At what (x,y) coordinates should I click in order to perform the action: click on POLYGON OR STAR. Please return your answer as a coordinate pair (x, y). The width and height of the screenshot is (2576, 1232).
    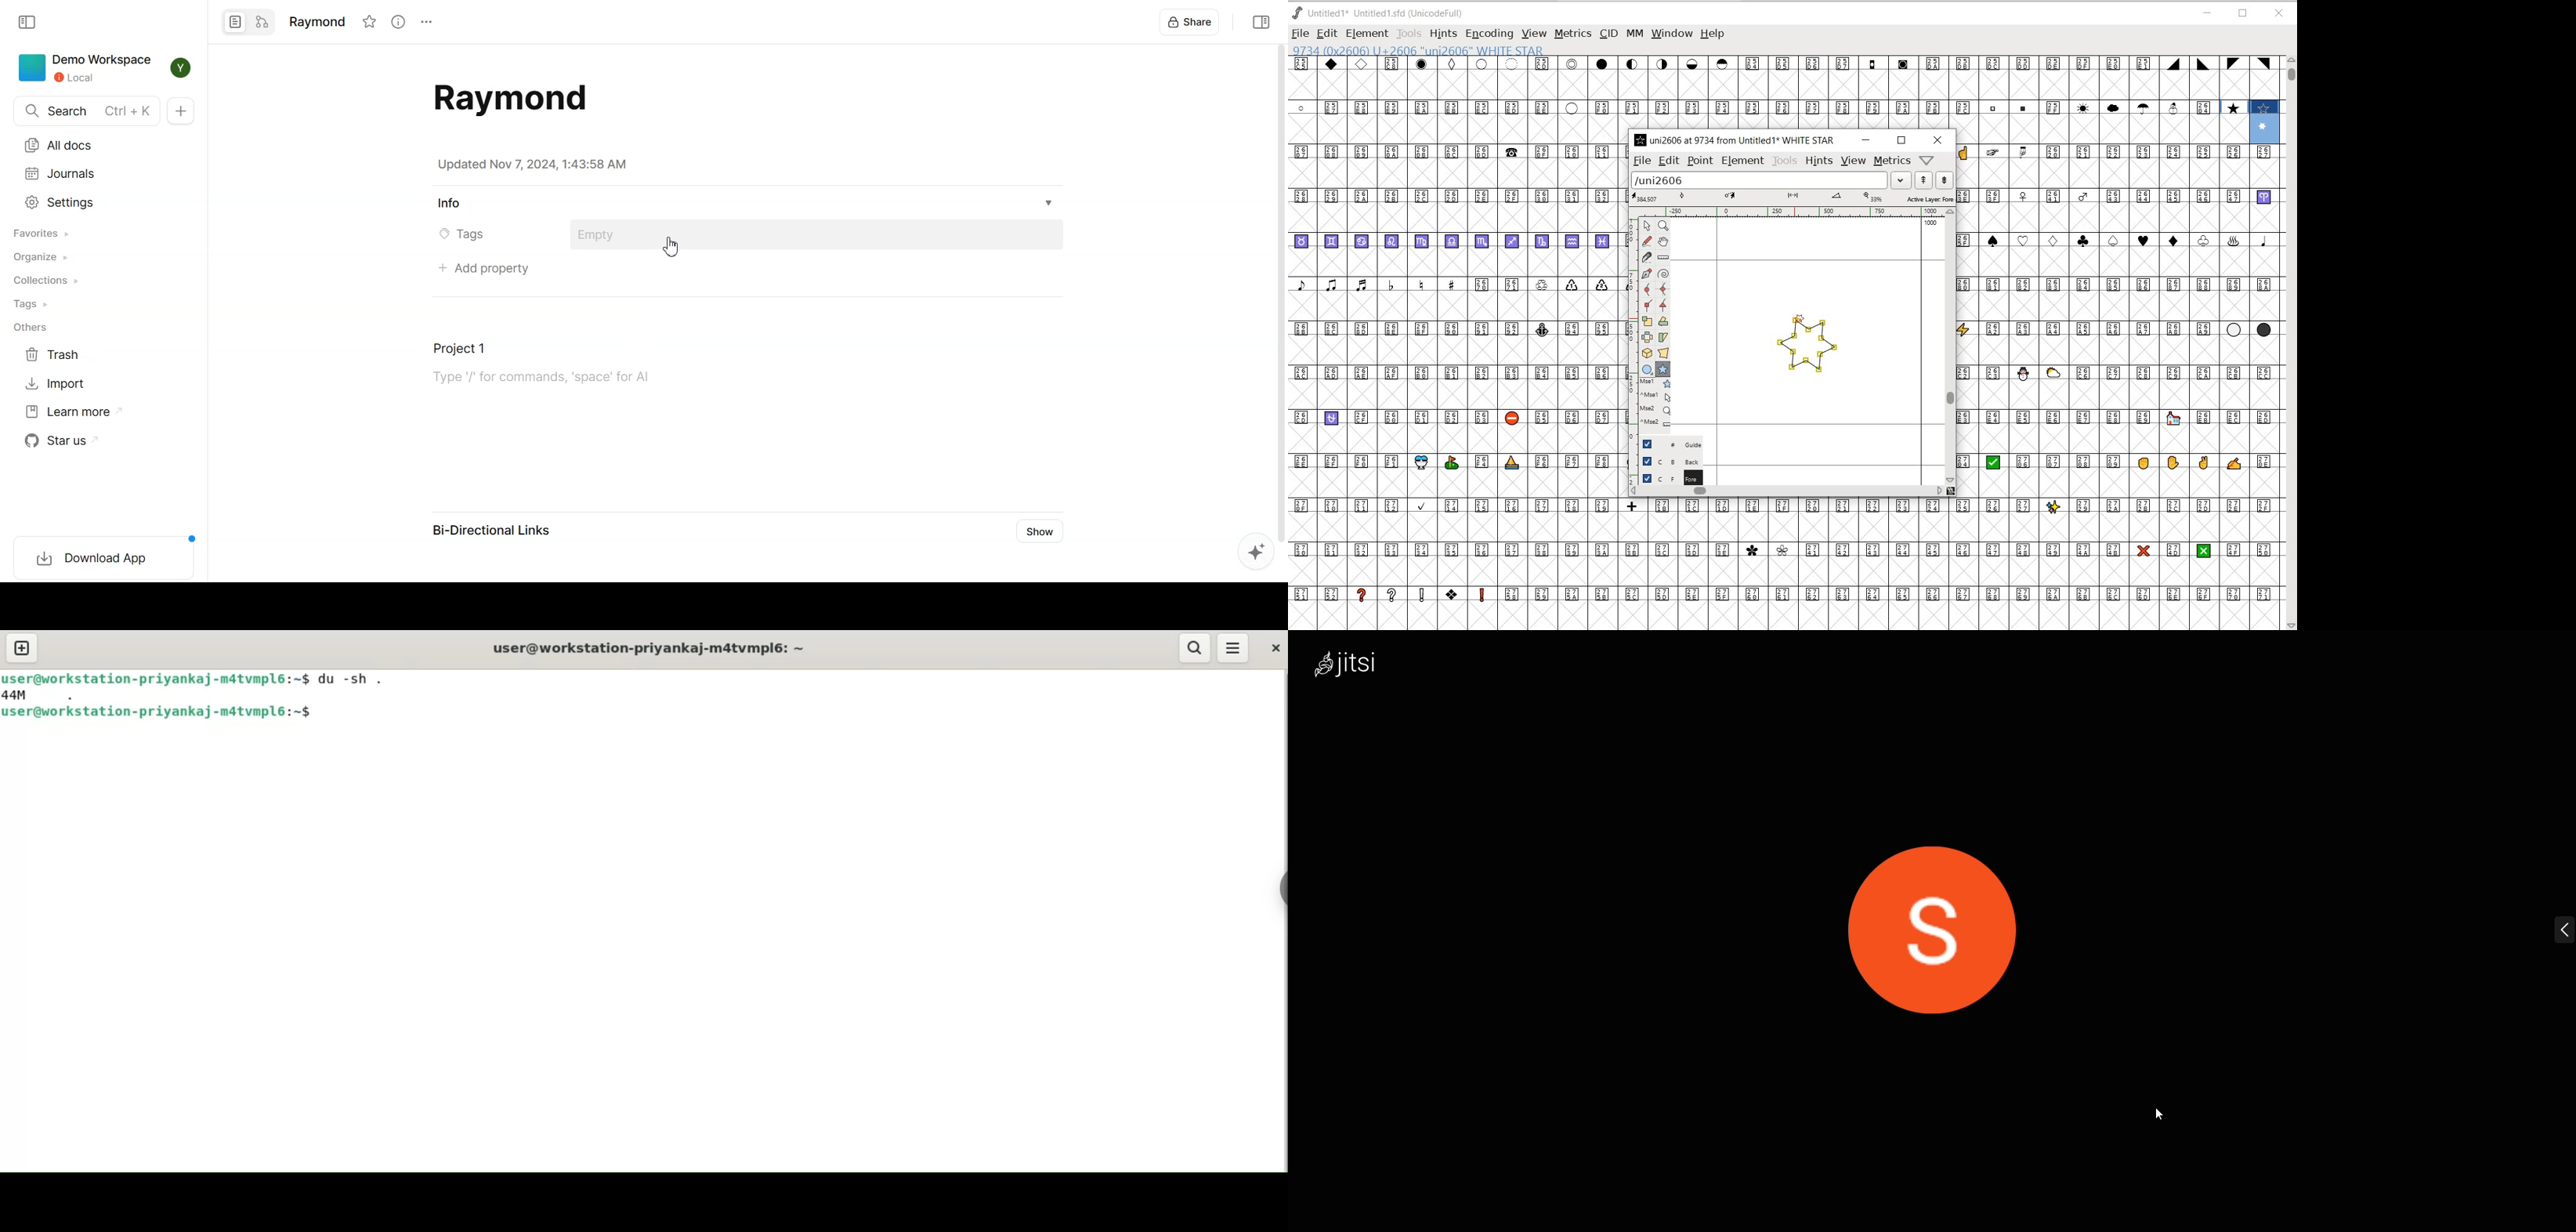
    Looking at the image, I should click on (1663, 370).